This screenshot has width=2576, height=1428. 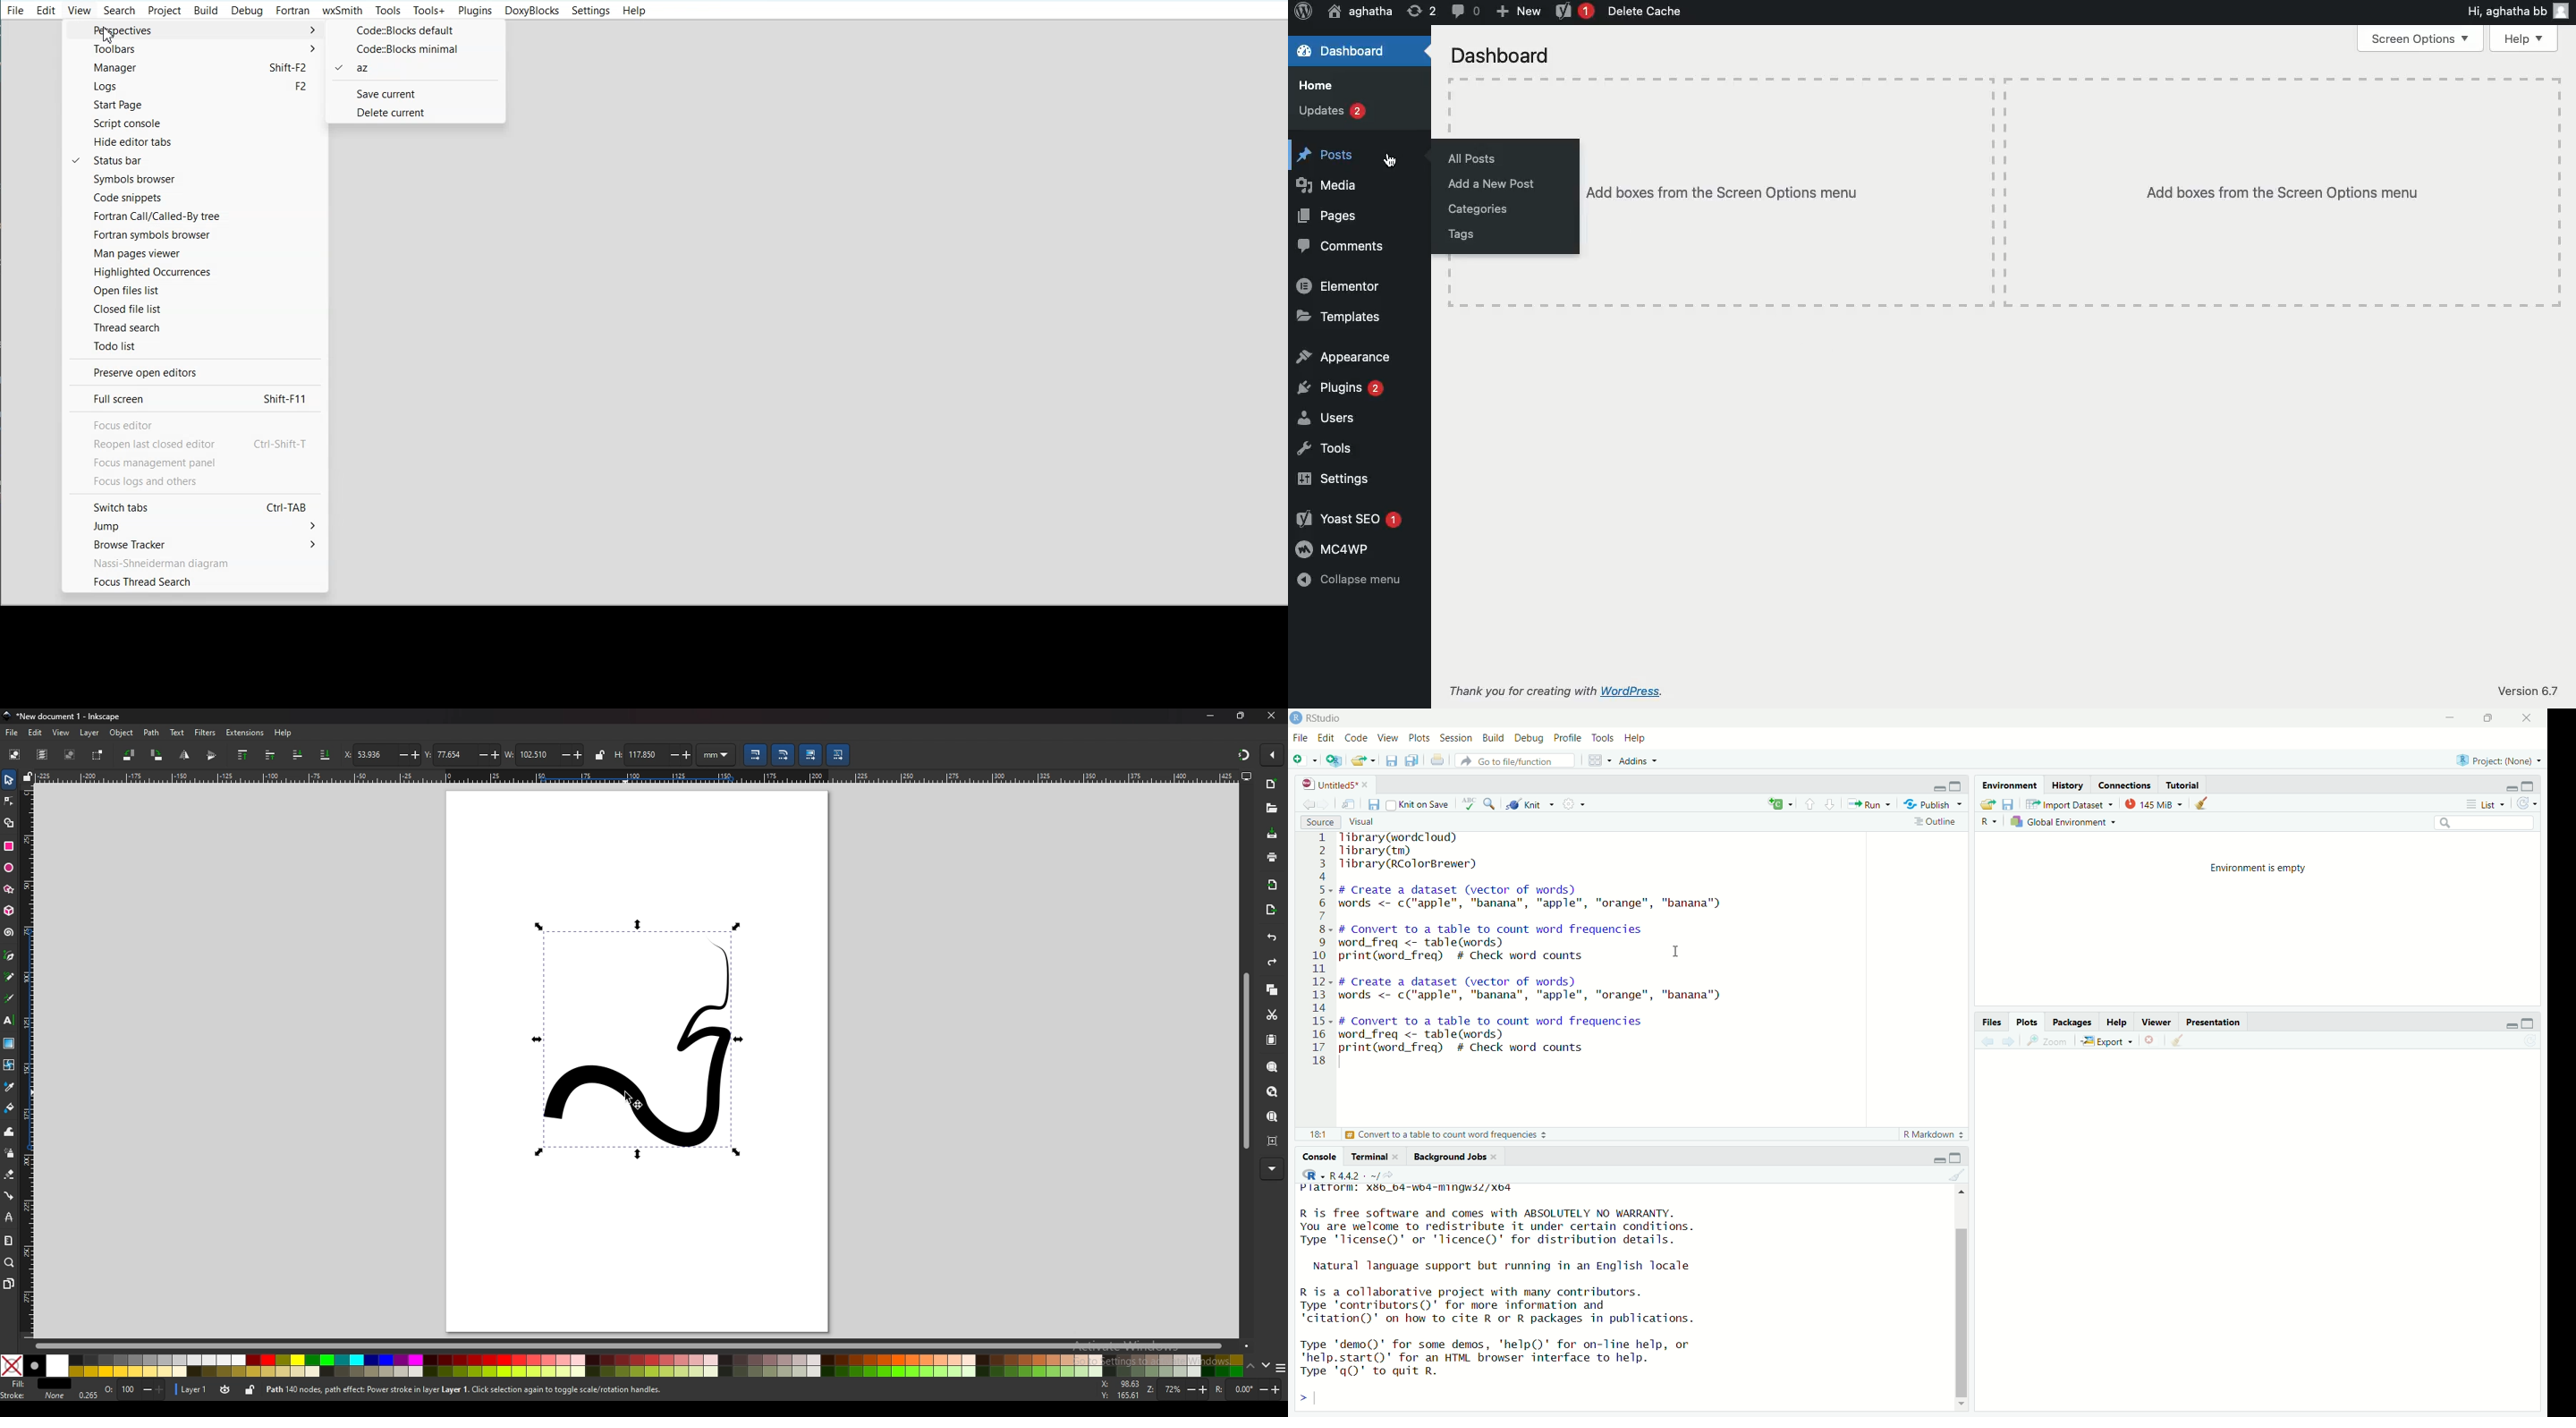 I want to click on Build, so click(x=205, y=10).